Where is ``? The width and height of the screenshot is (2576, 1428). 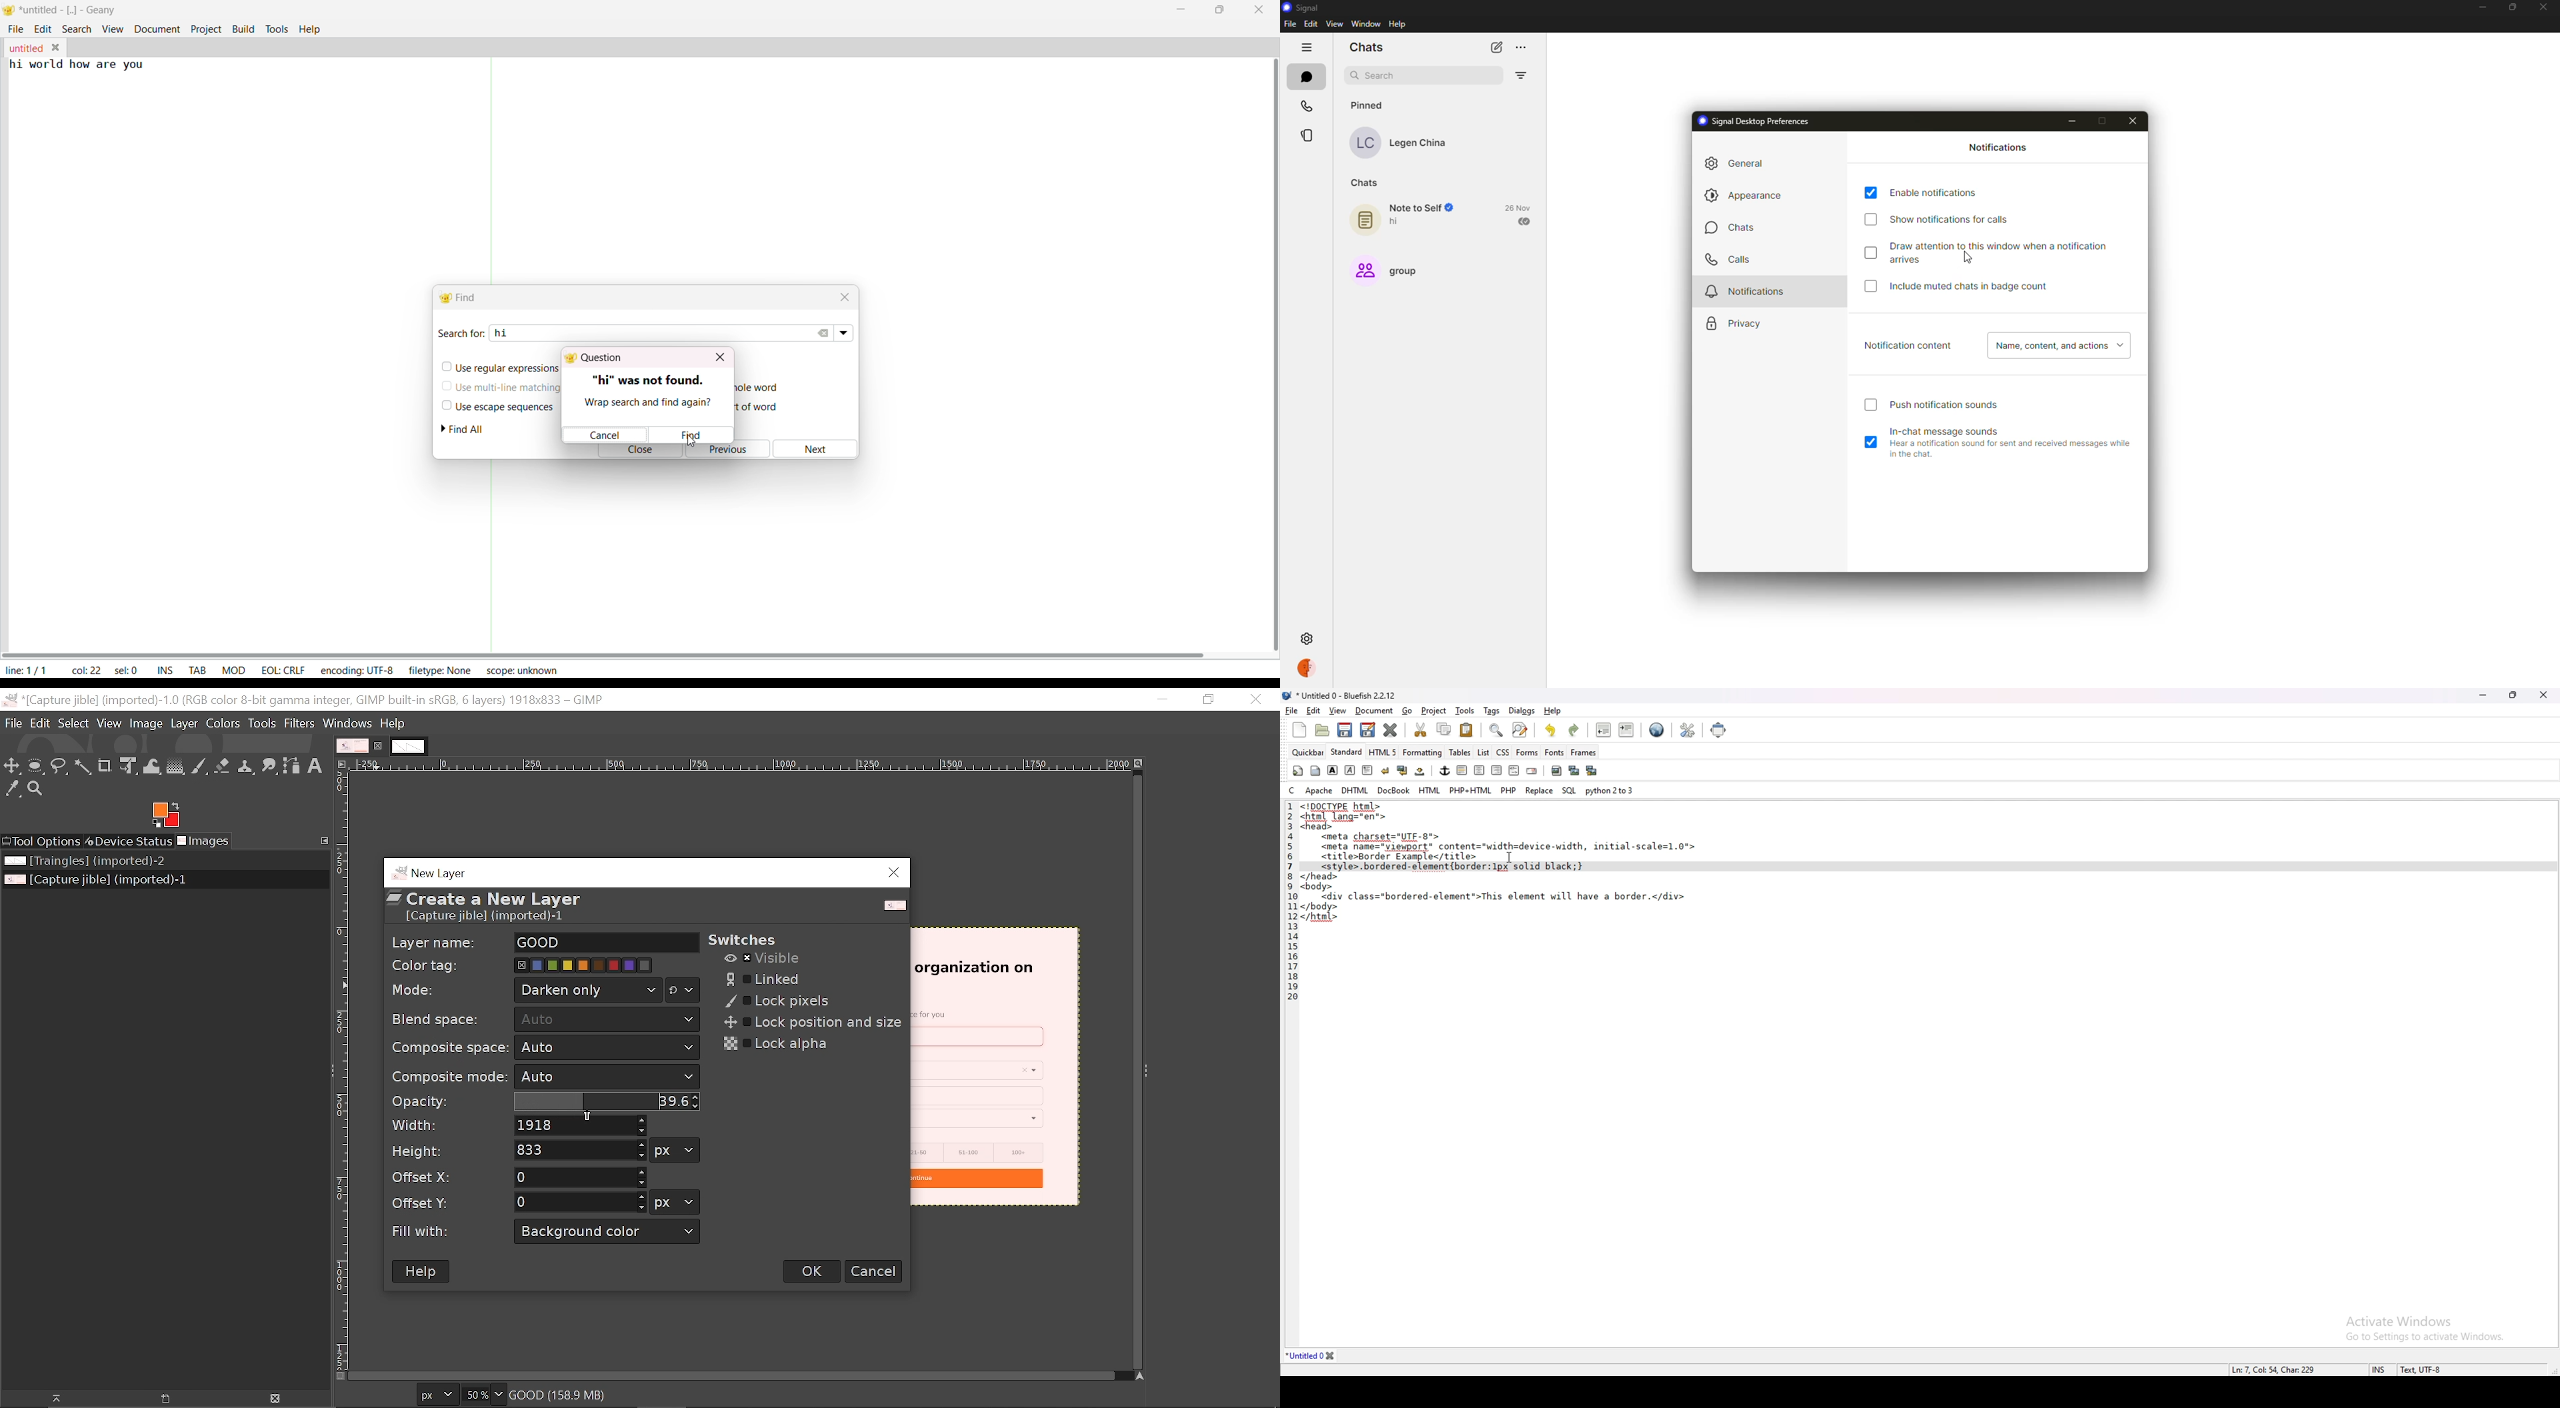  is located at coordinates (393, 723).